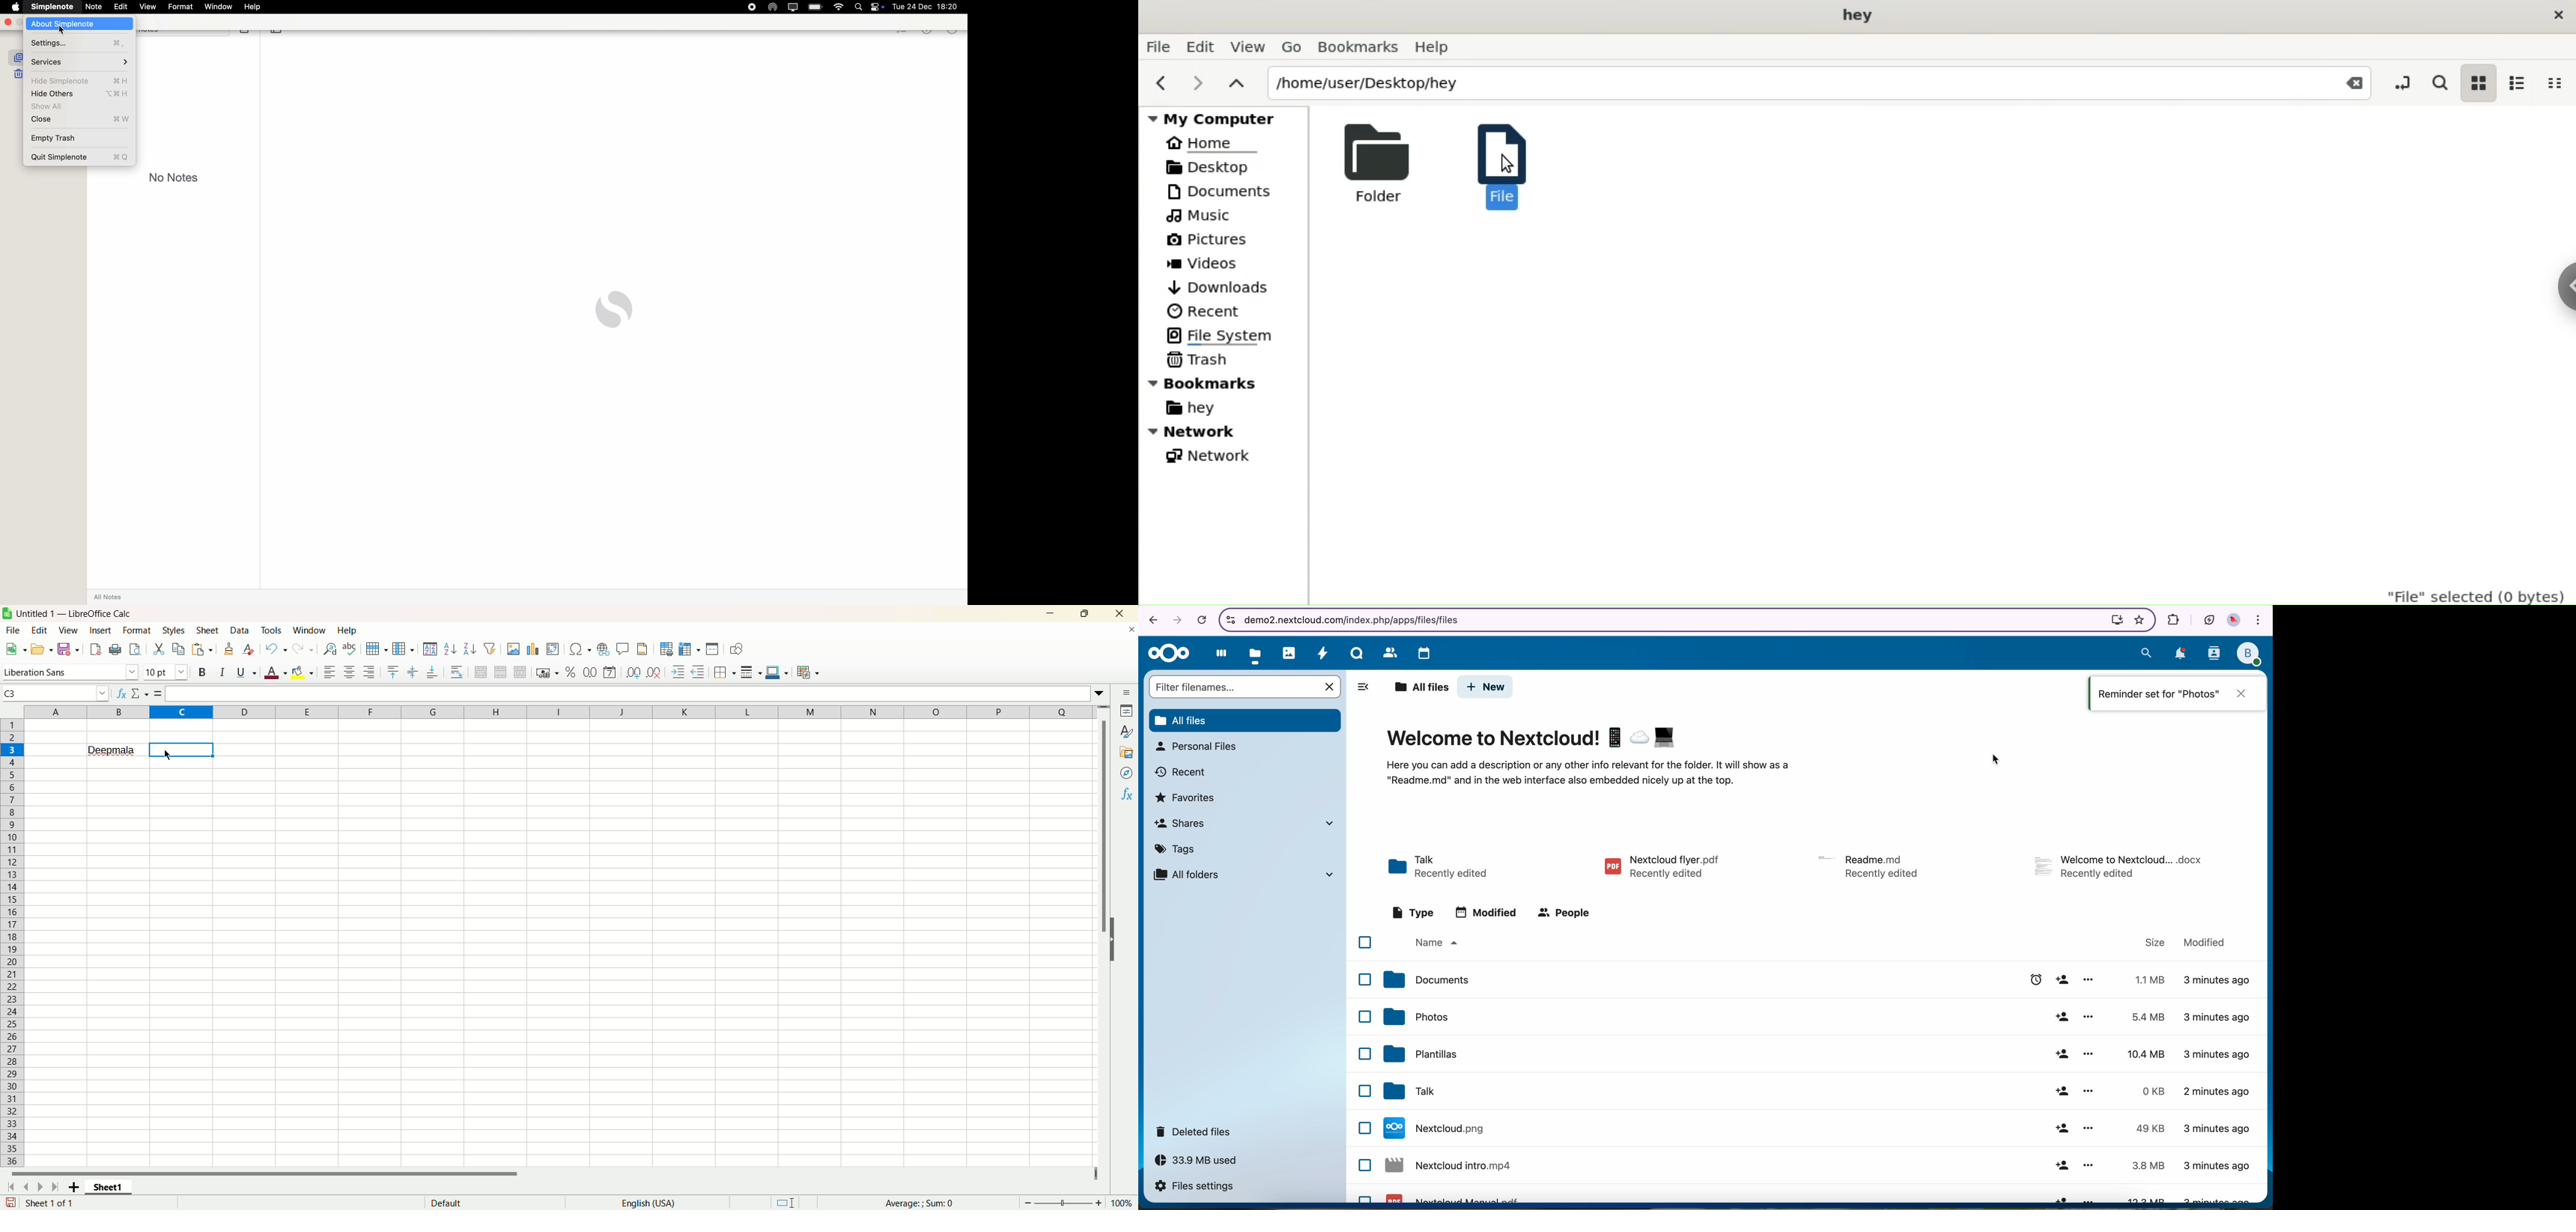  I want to click on close, so click(78, 120).